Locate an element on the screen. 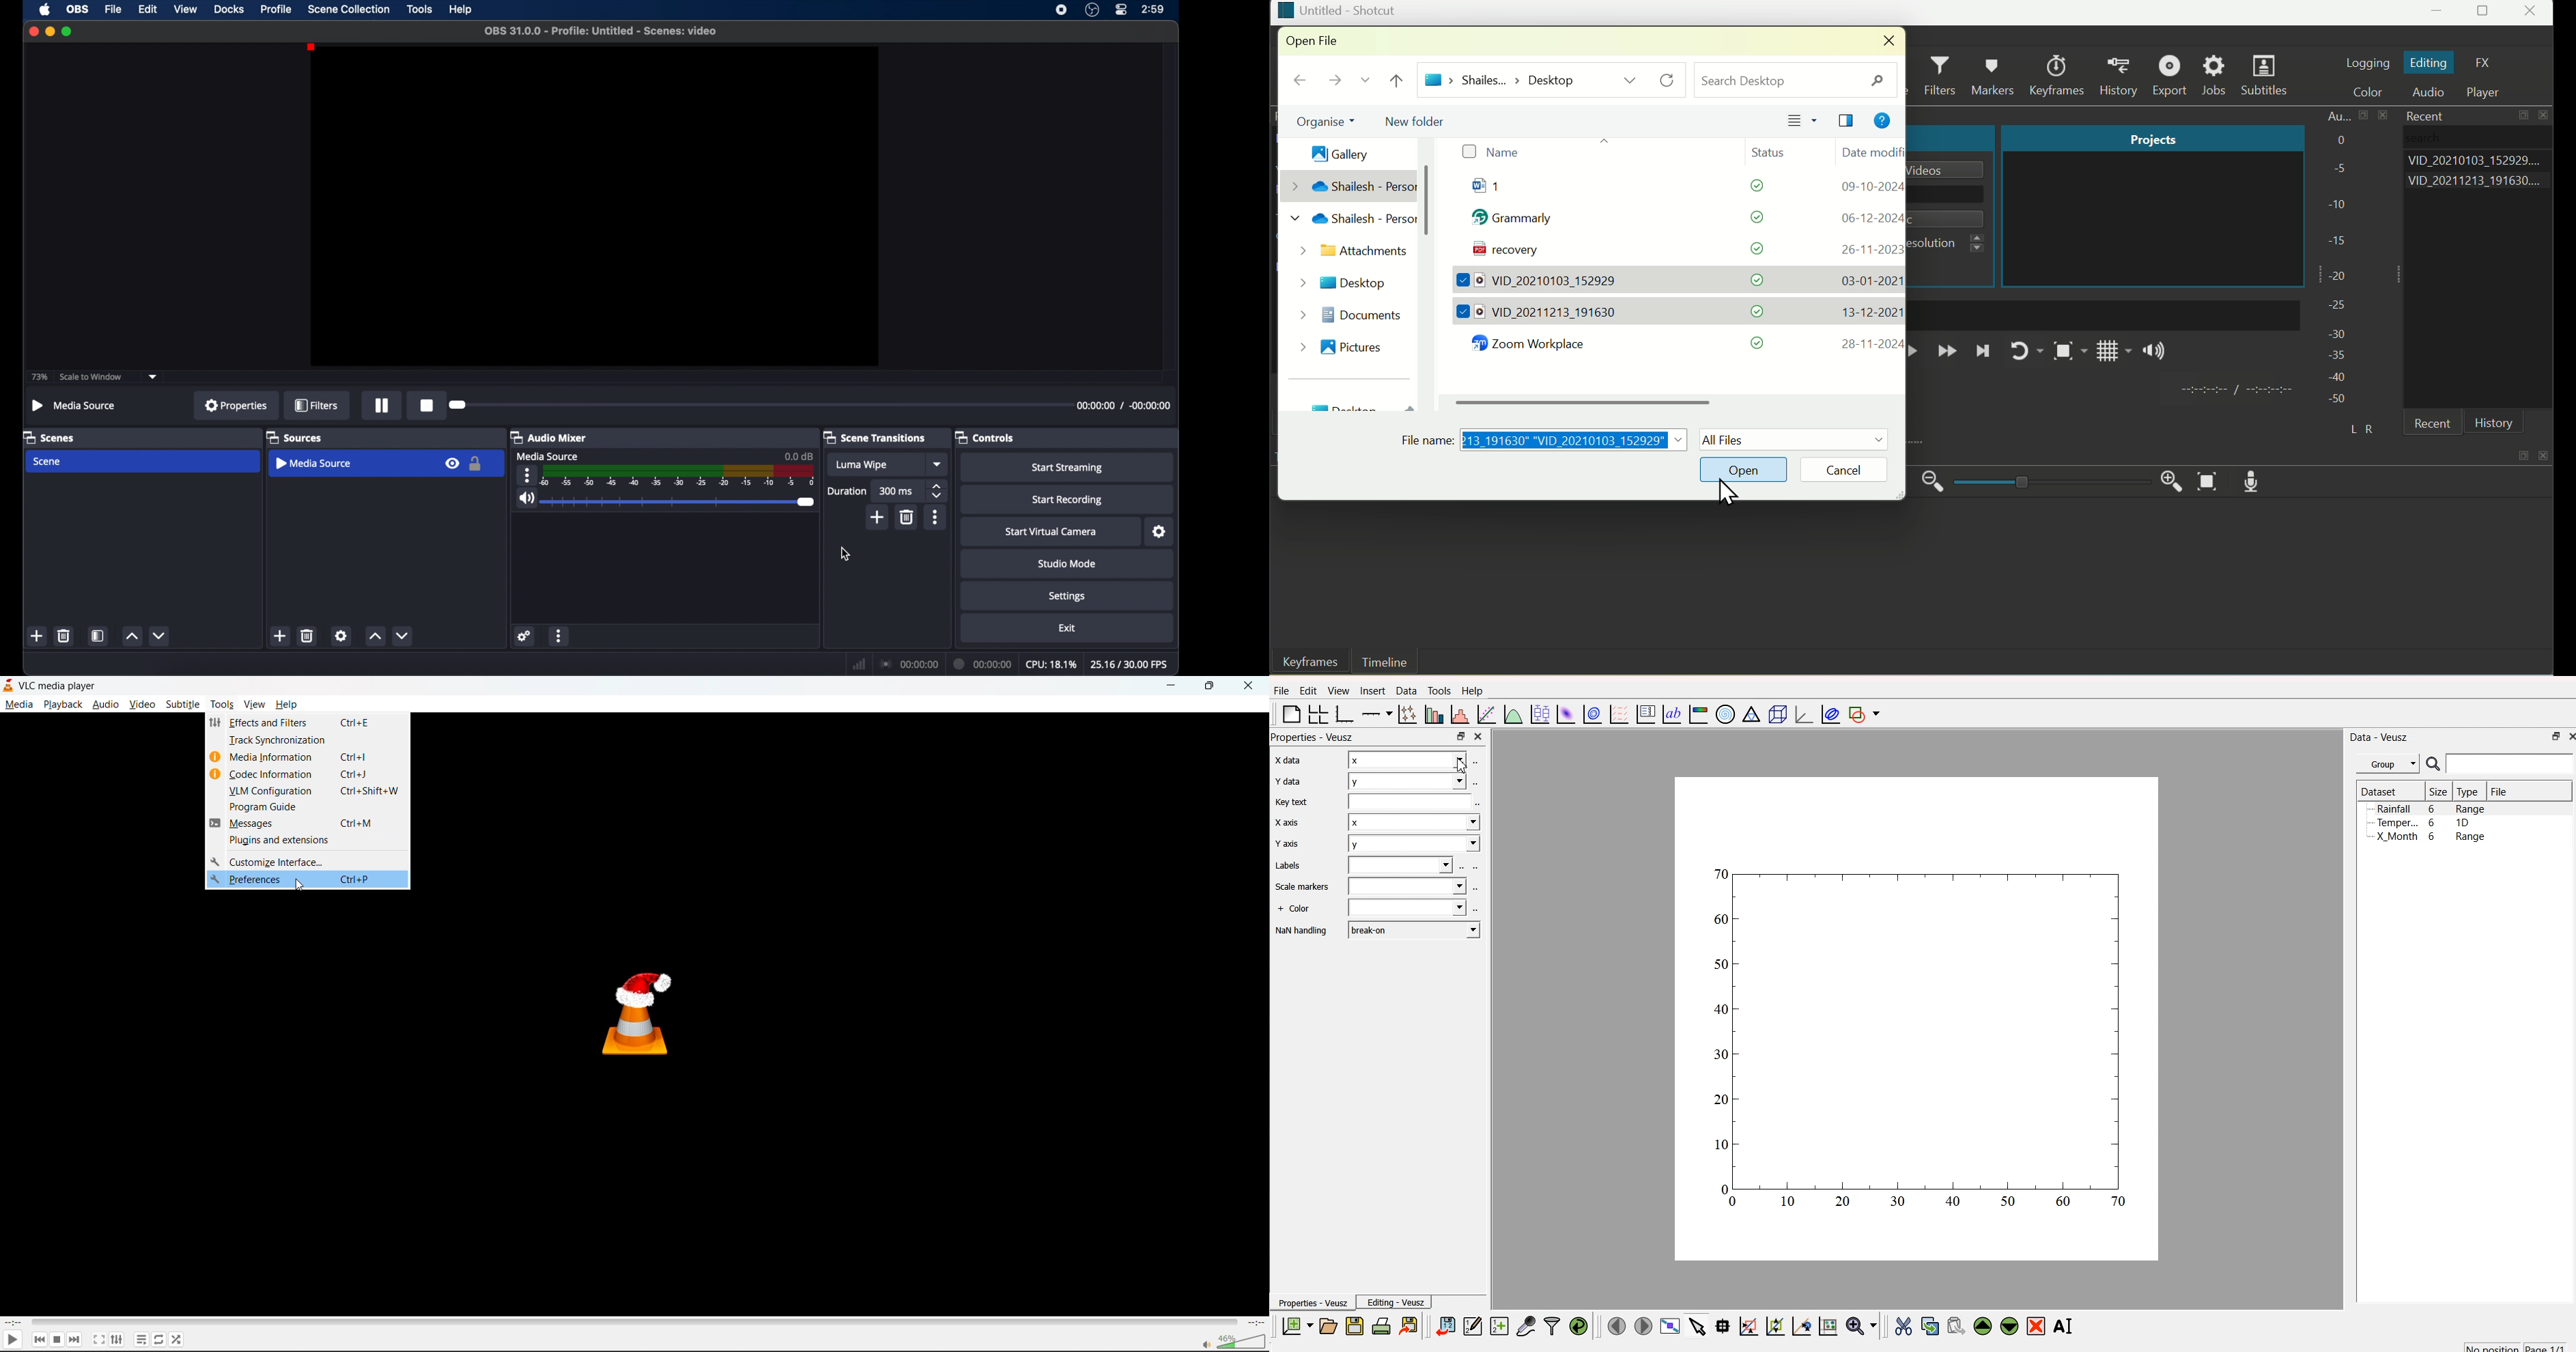  Color is located at coordinates (2375, 92).